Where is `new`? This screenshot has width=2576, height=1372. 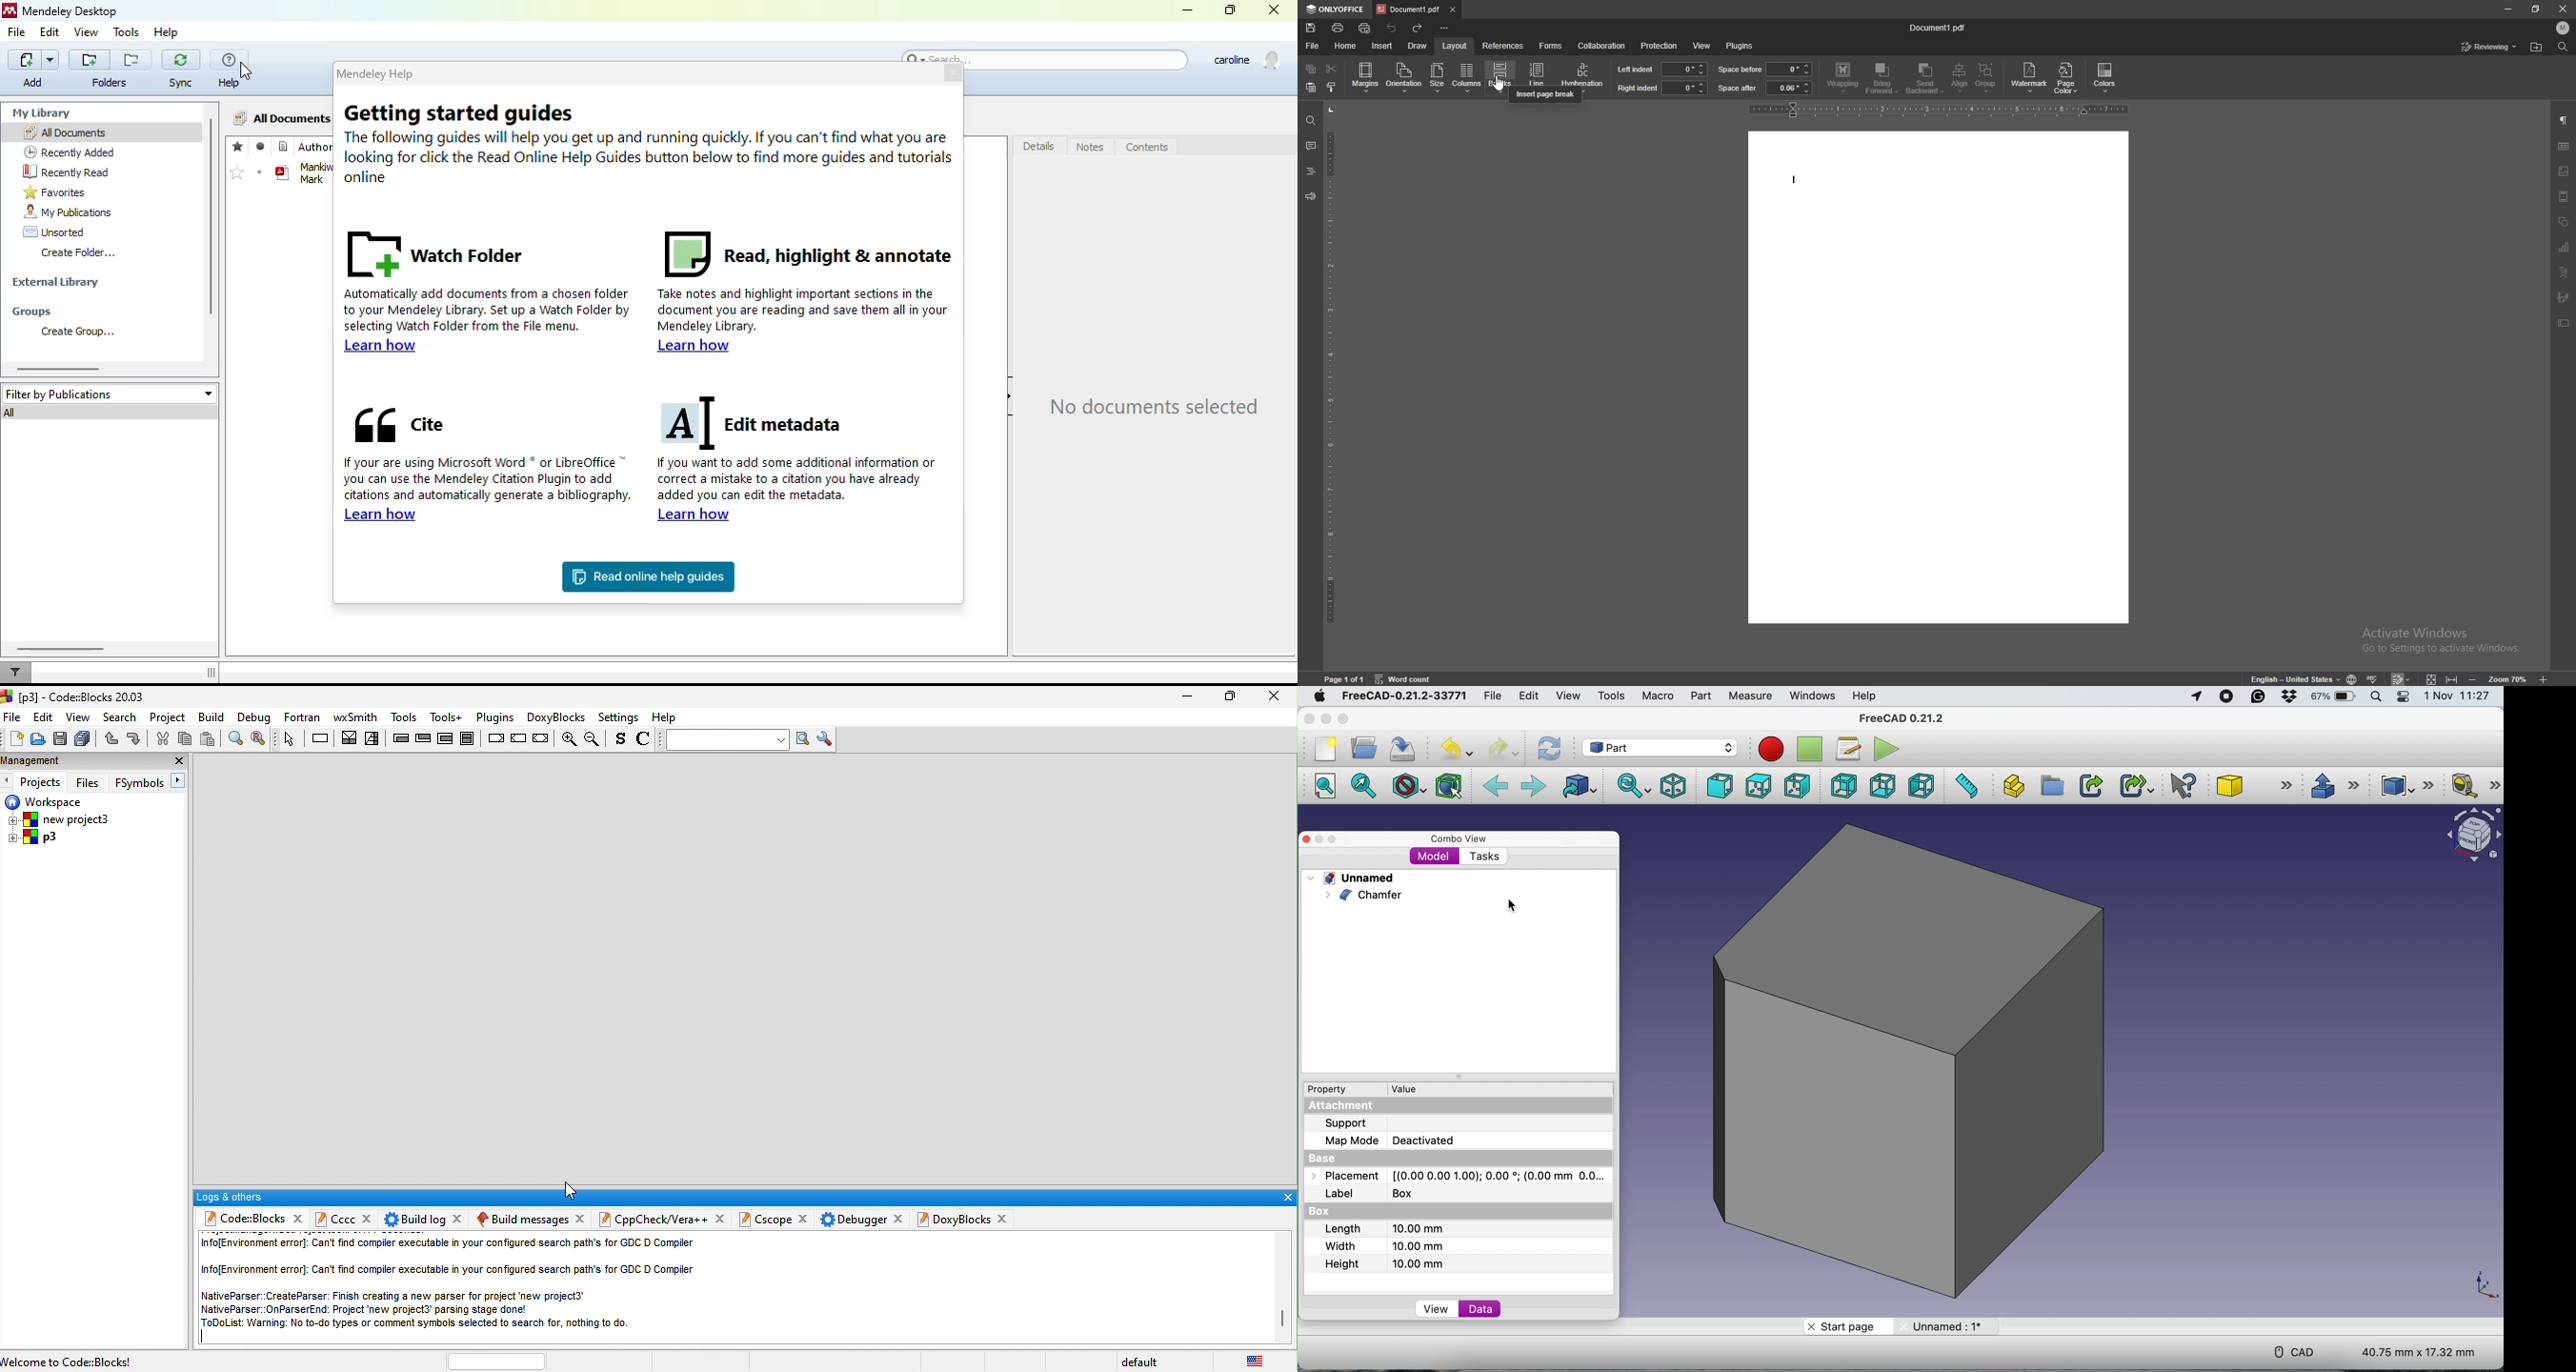
new is located at coordinates (1326, 750).